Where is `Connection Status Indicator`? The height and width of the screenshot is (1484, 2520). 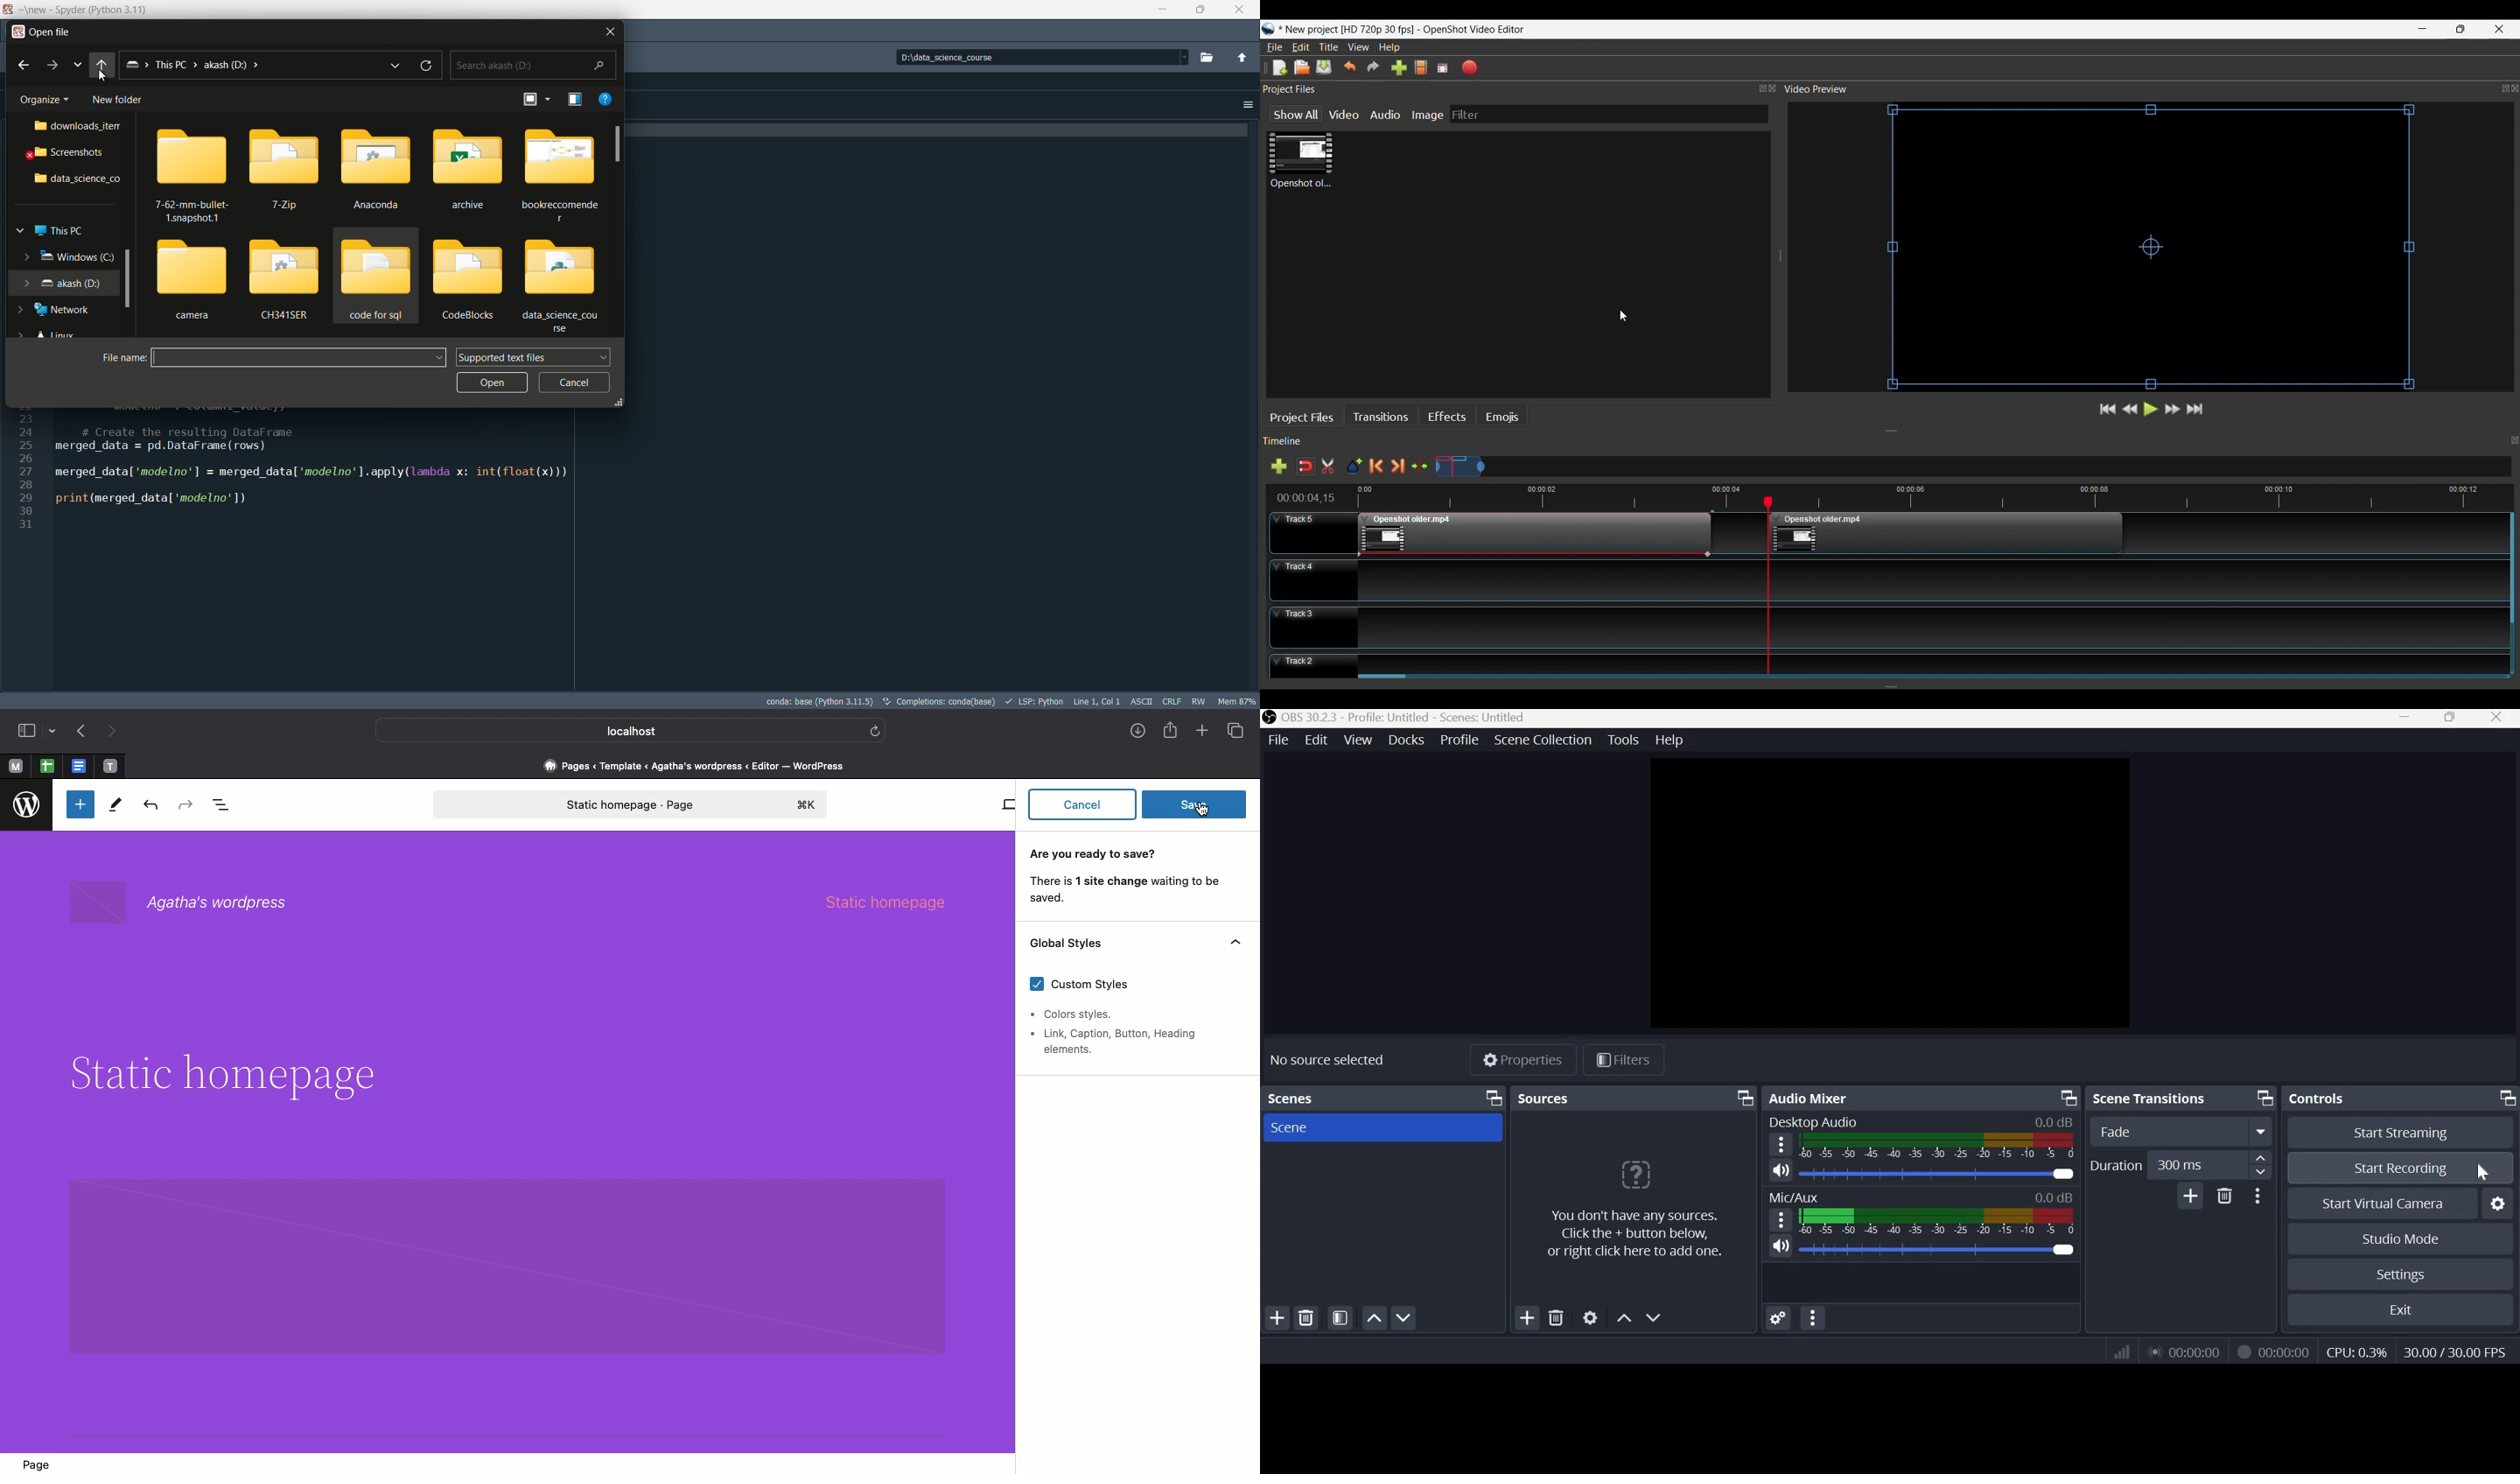 Connection Status Indicator is located at coordinates (2123, 1350).